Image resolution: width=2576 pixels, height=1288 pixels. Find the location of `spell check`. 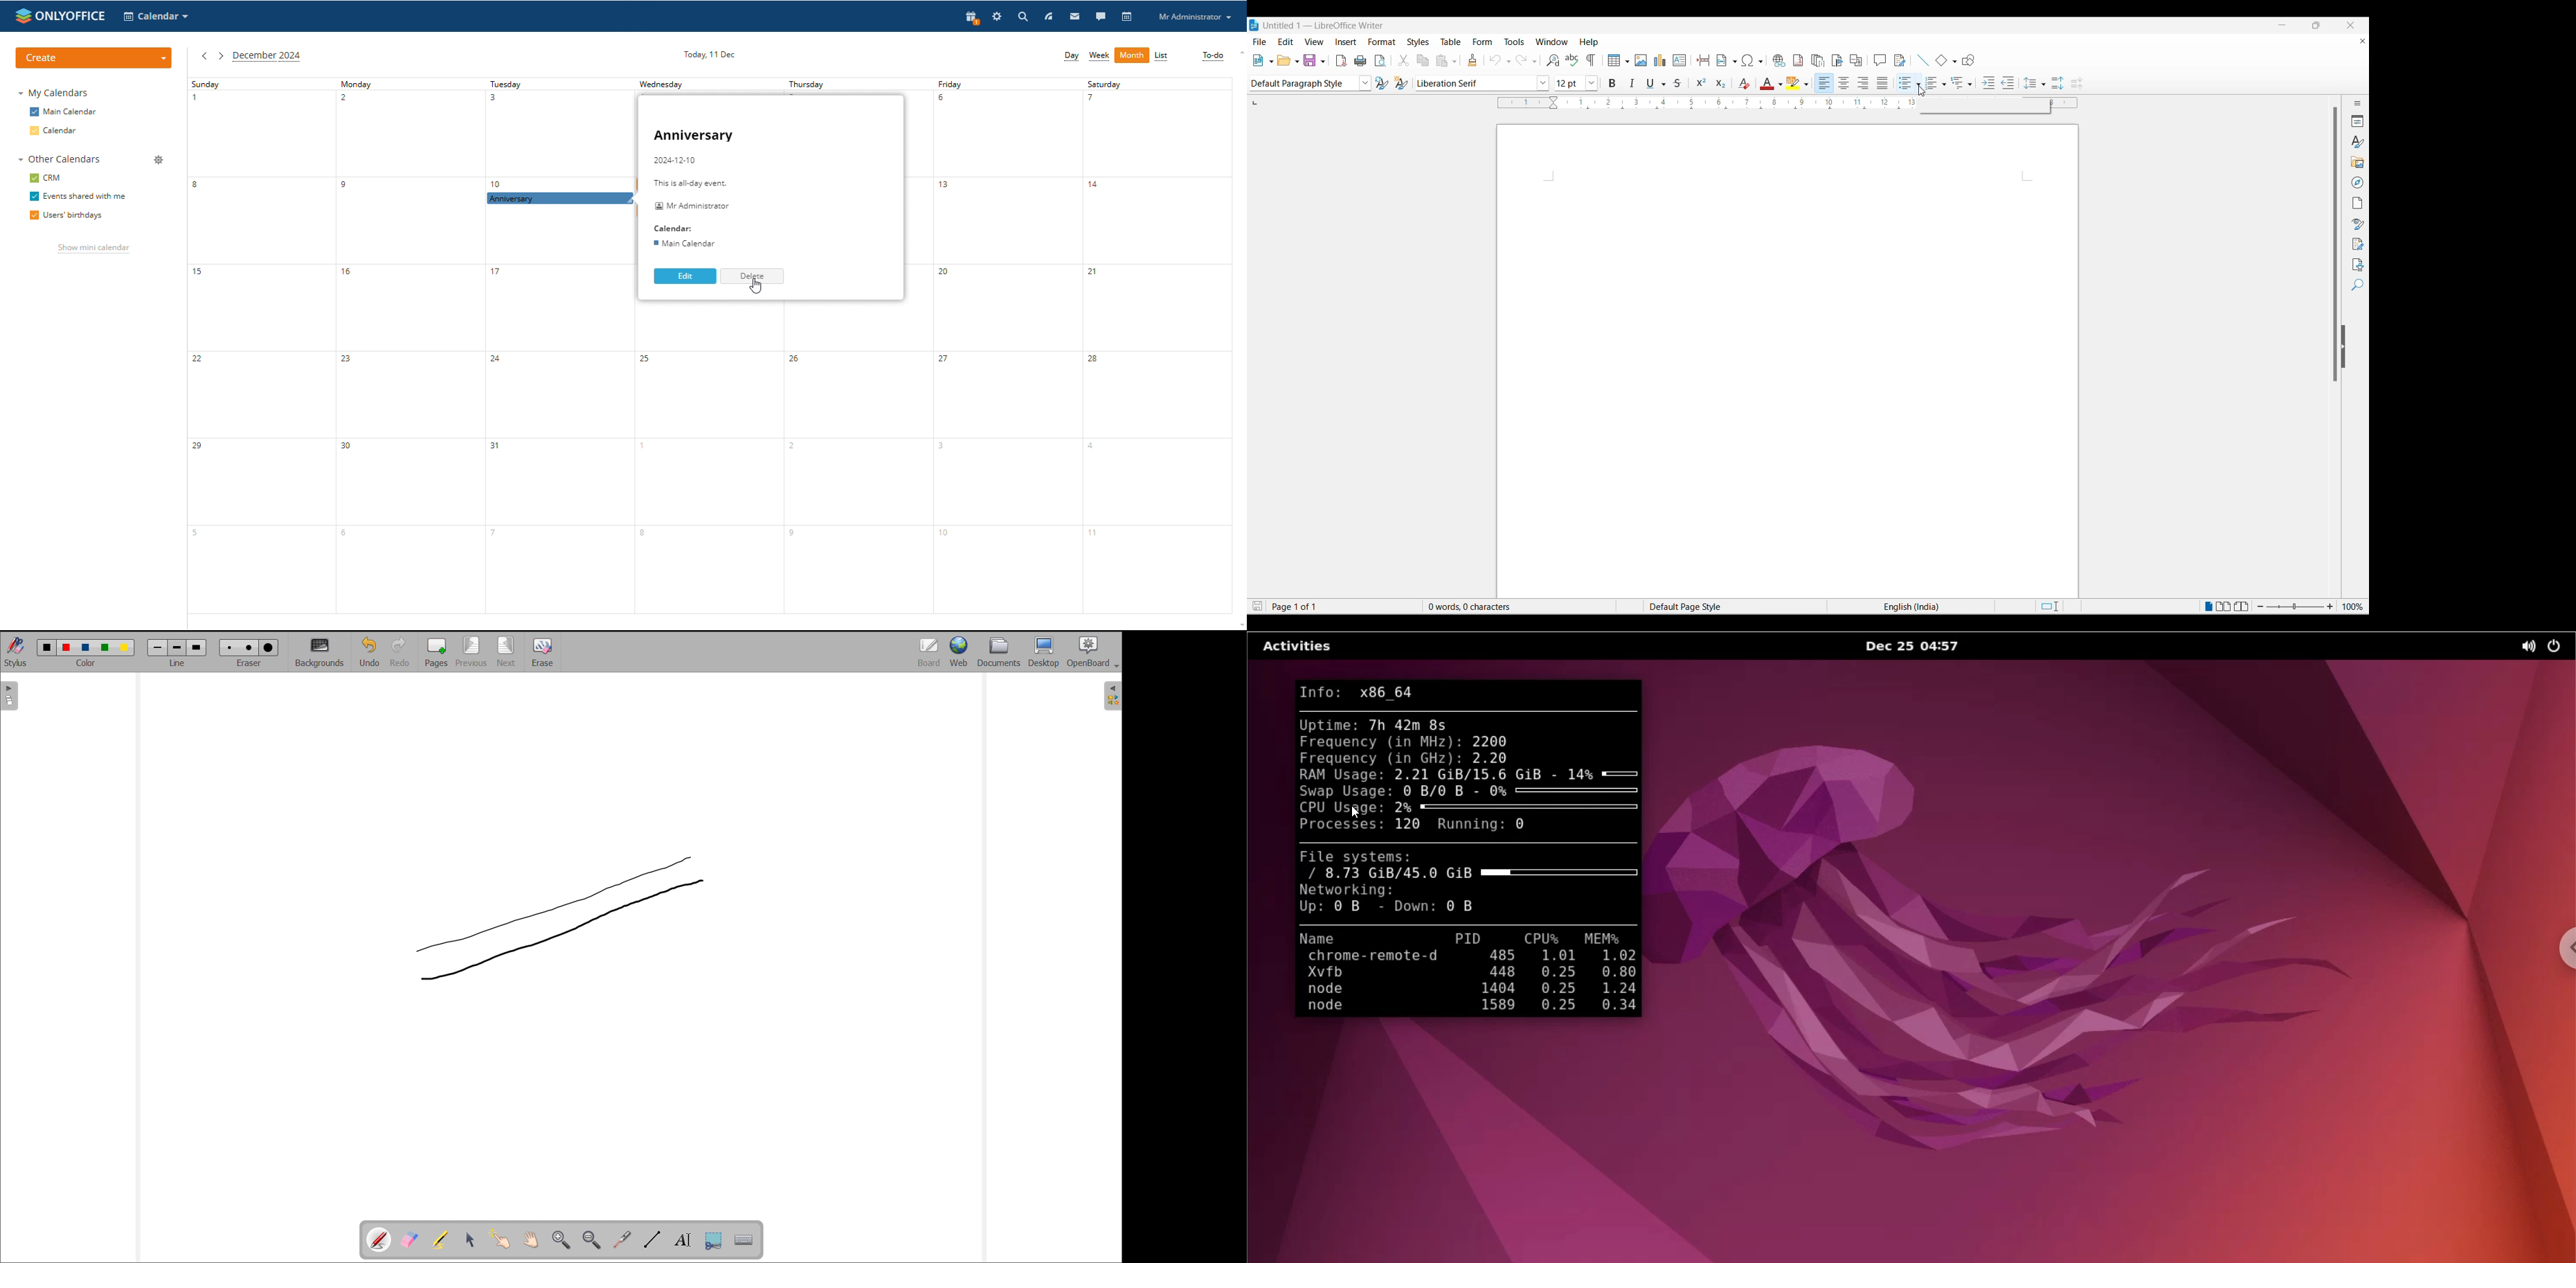

spell check is located at coordinates (1572, 60).